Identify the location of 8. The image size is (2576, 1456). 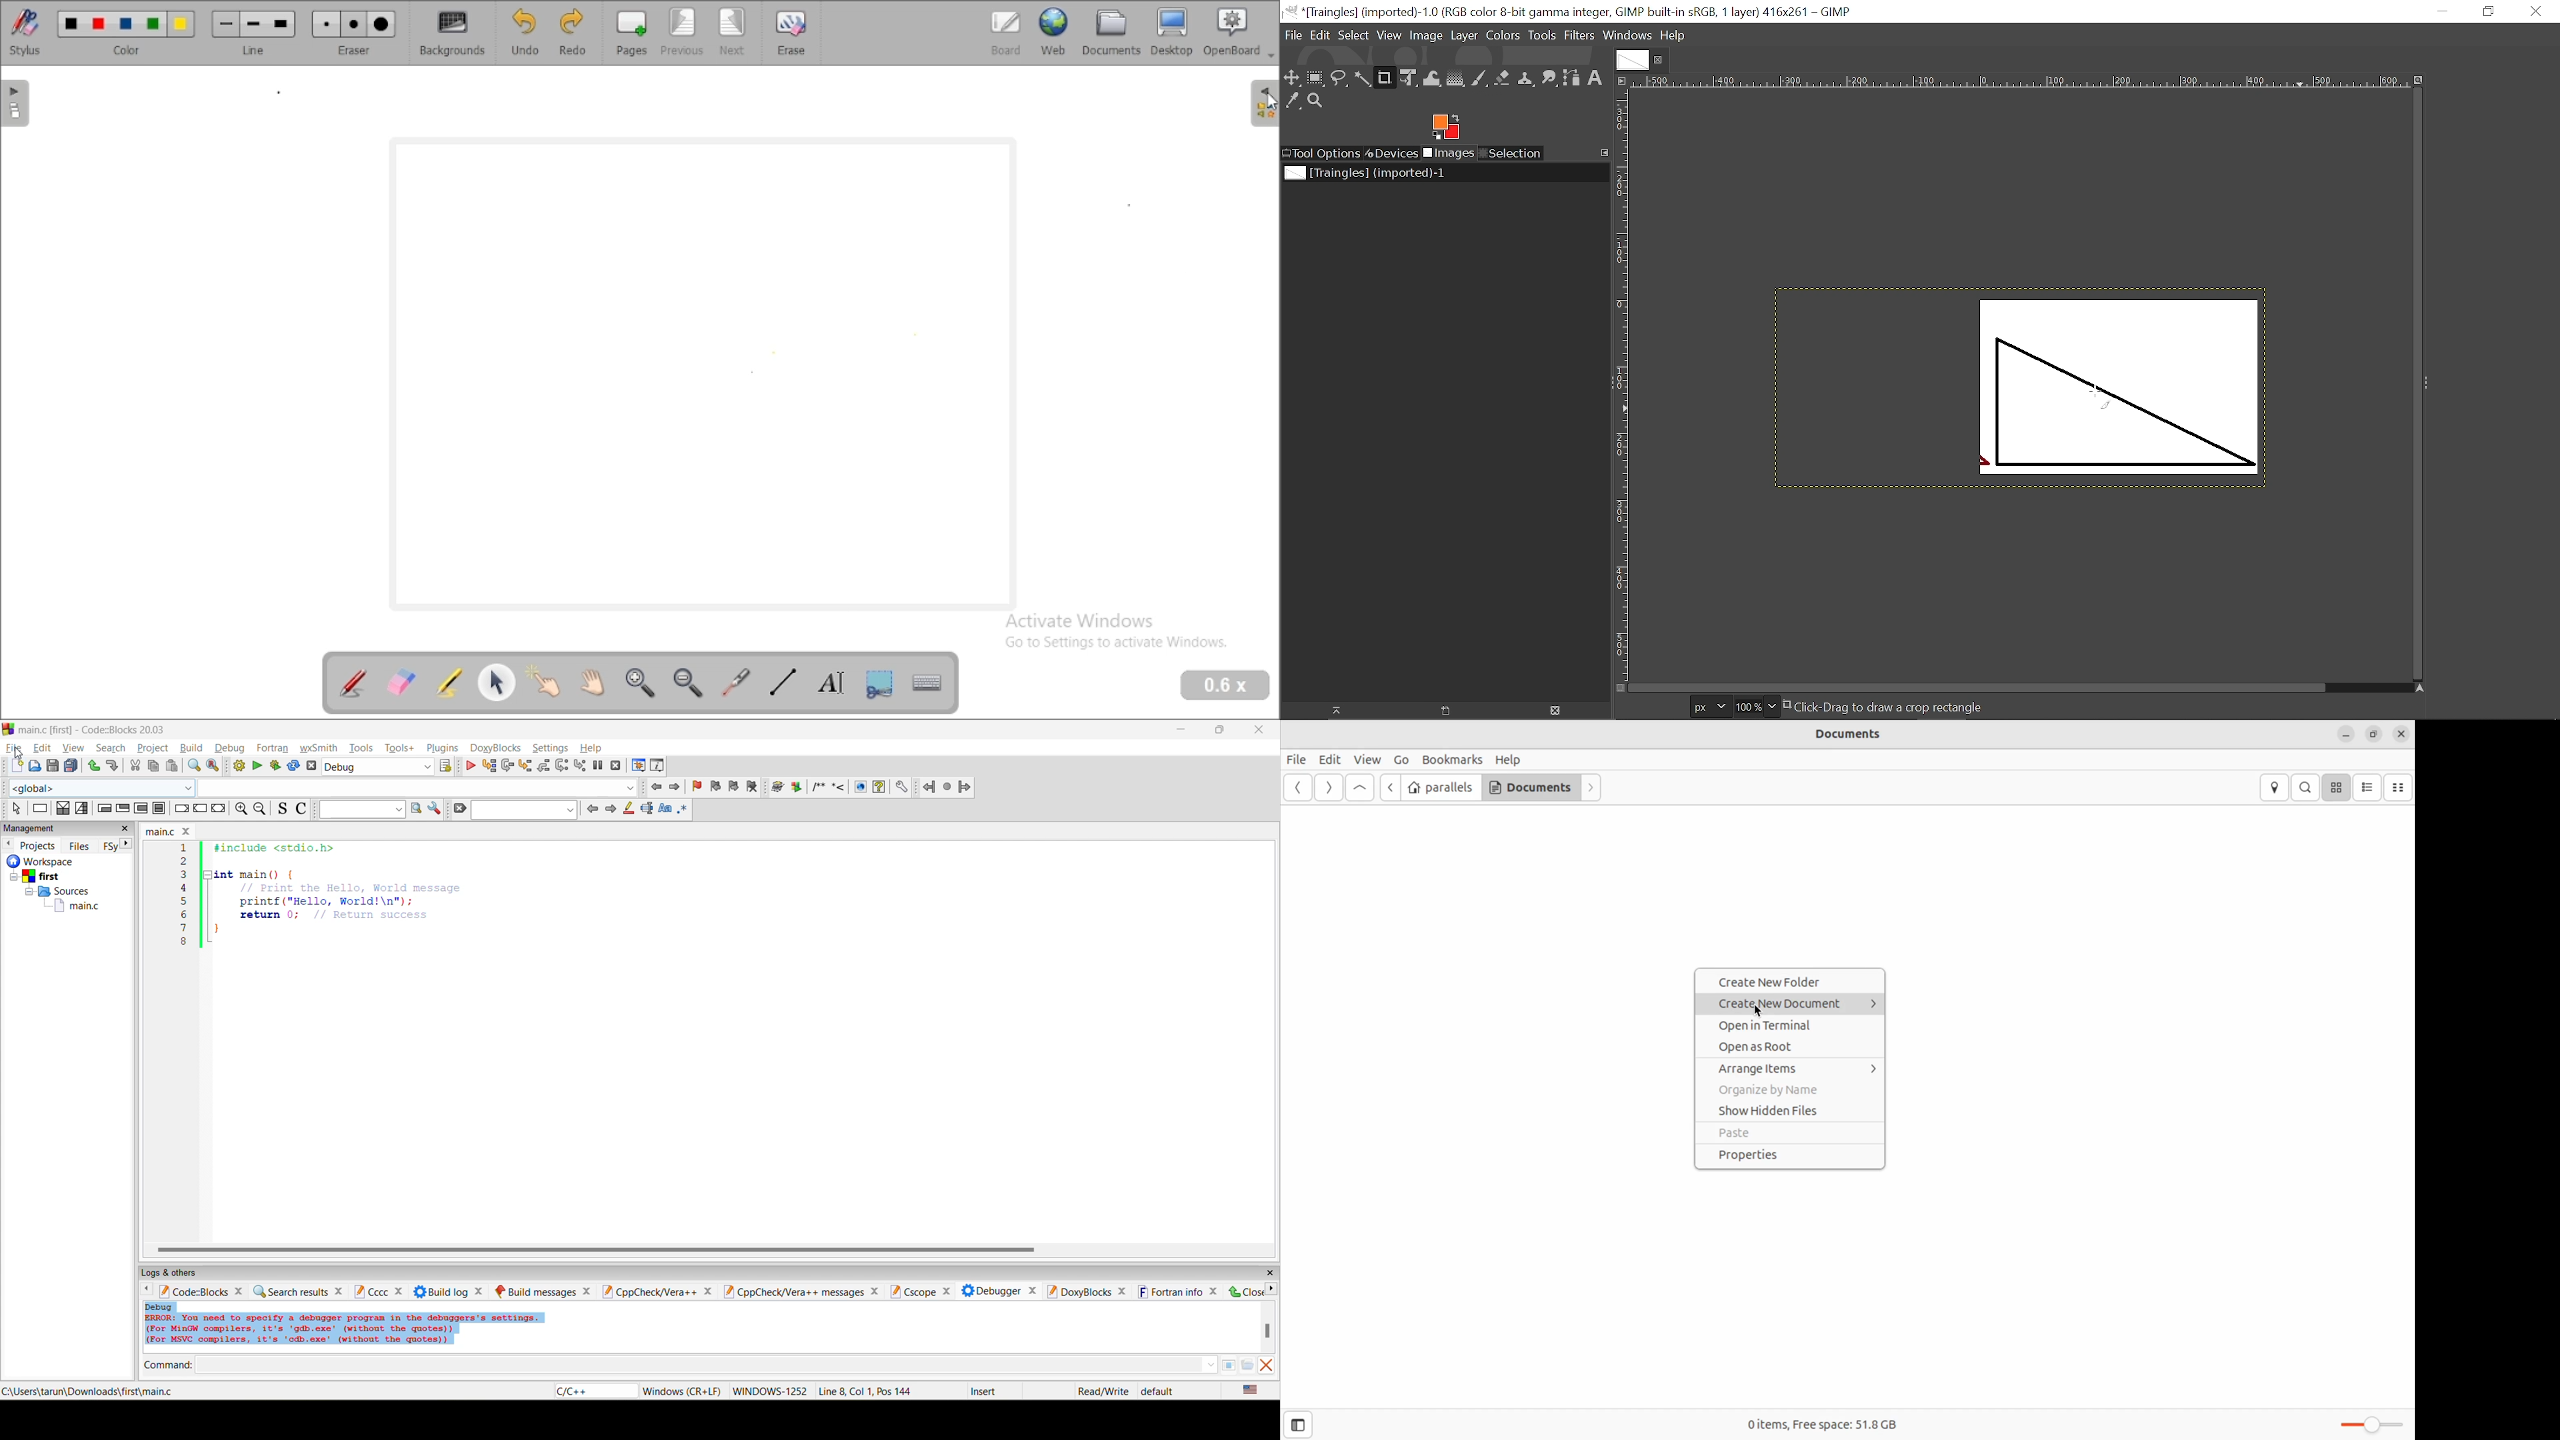
(183, 942).